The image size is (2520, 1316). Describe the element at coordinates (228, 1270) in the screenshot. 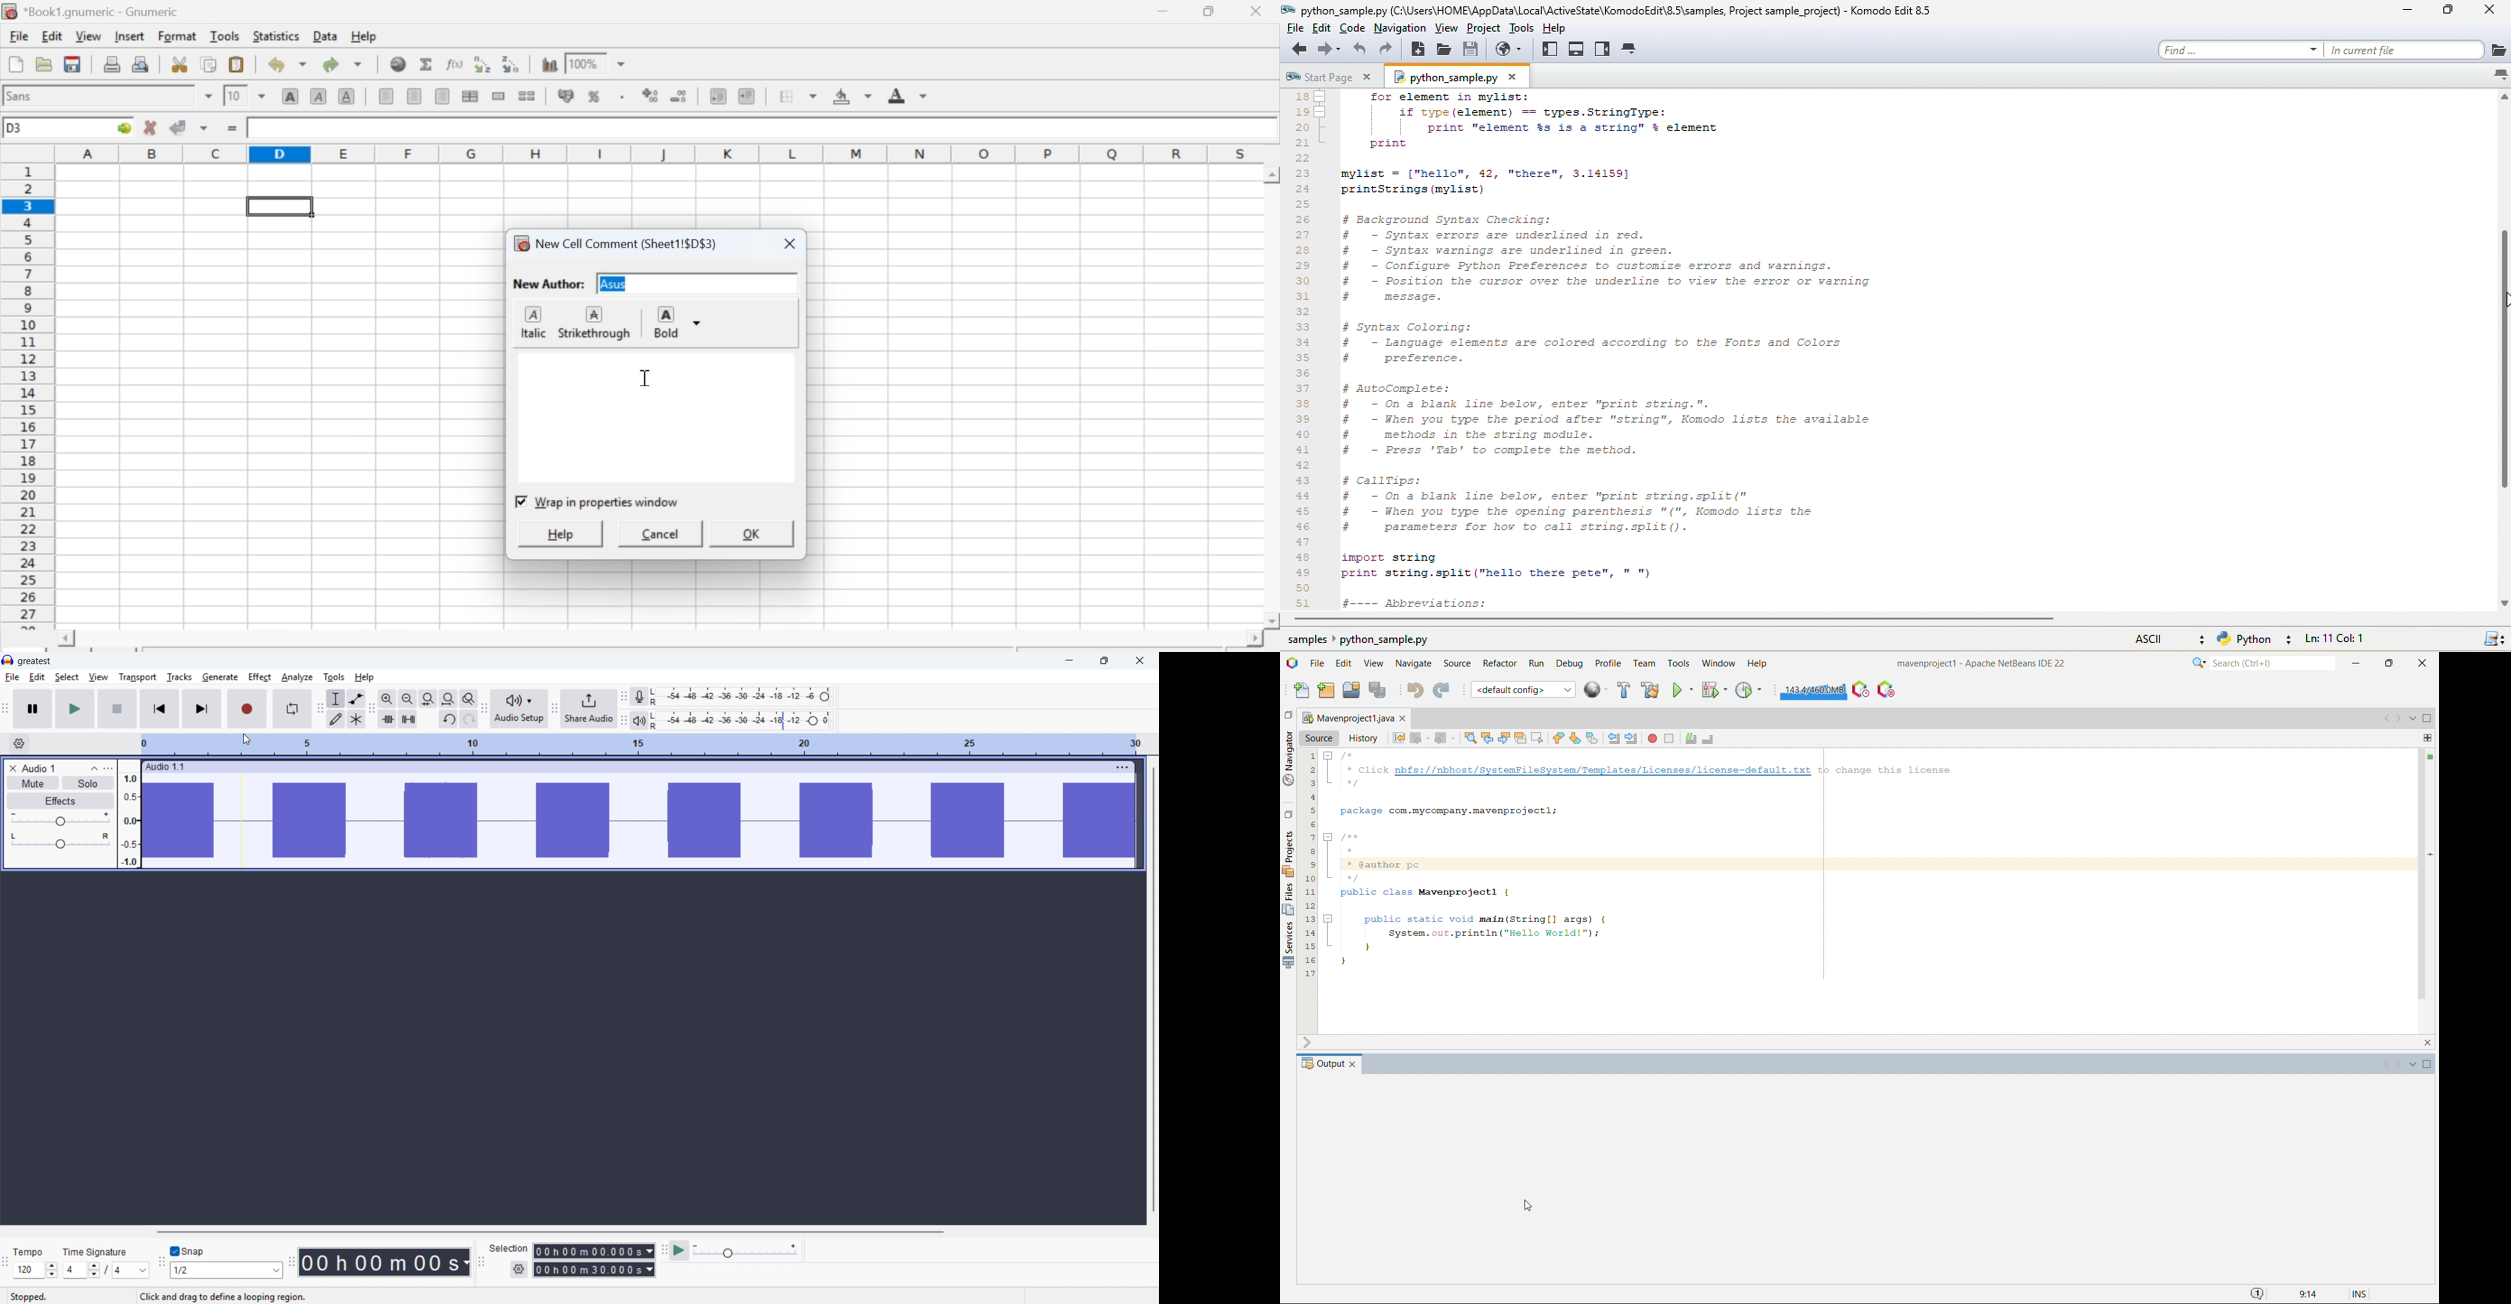

I see `Select snapping ` at that location.